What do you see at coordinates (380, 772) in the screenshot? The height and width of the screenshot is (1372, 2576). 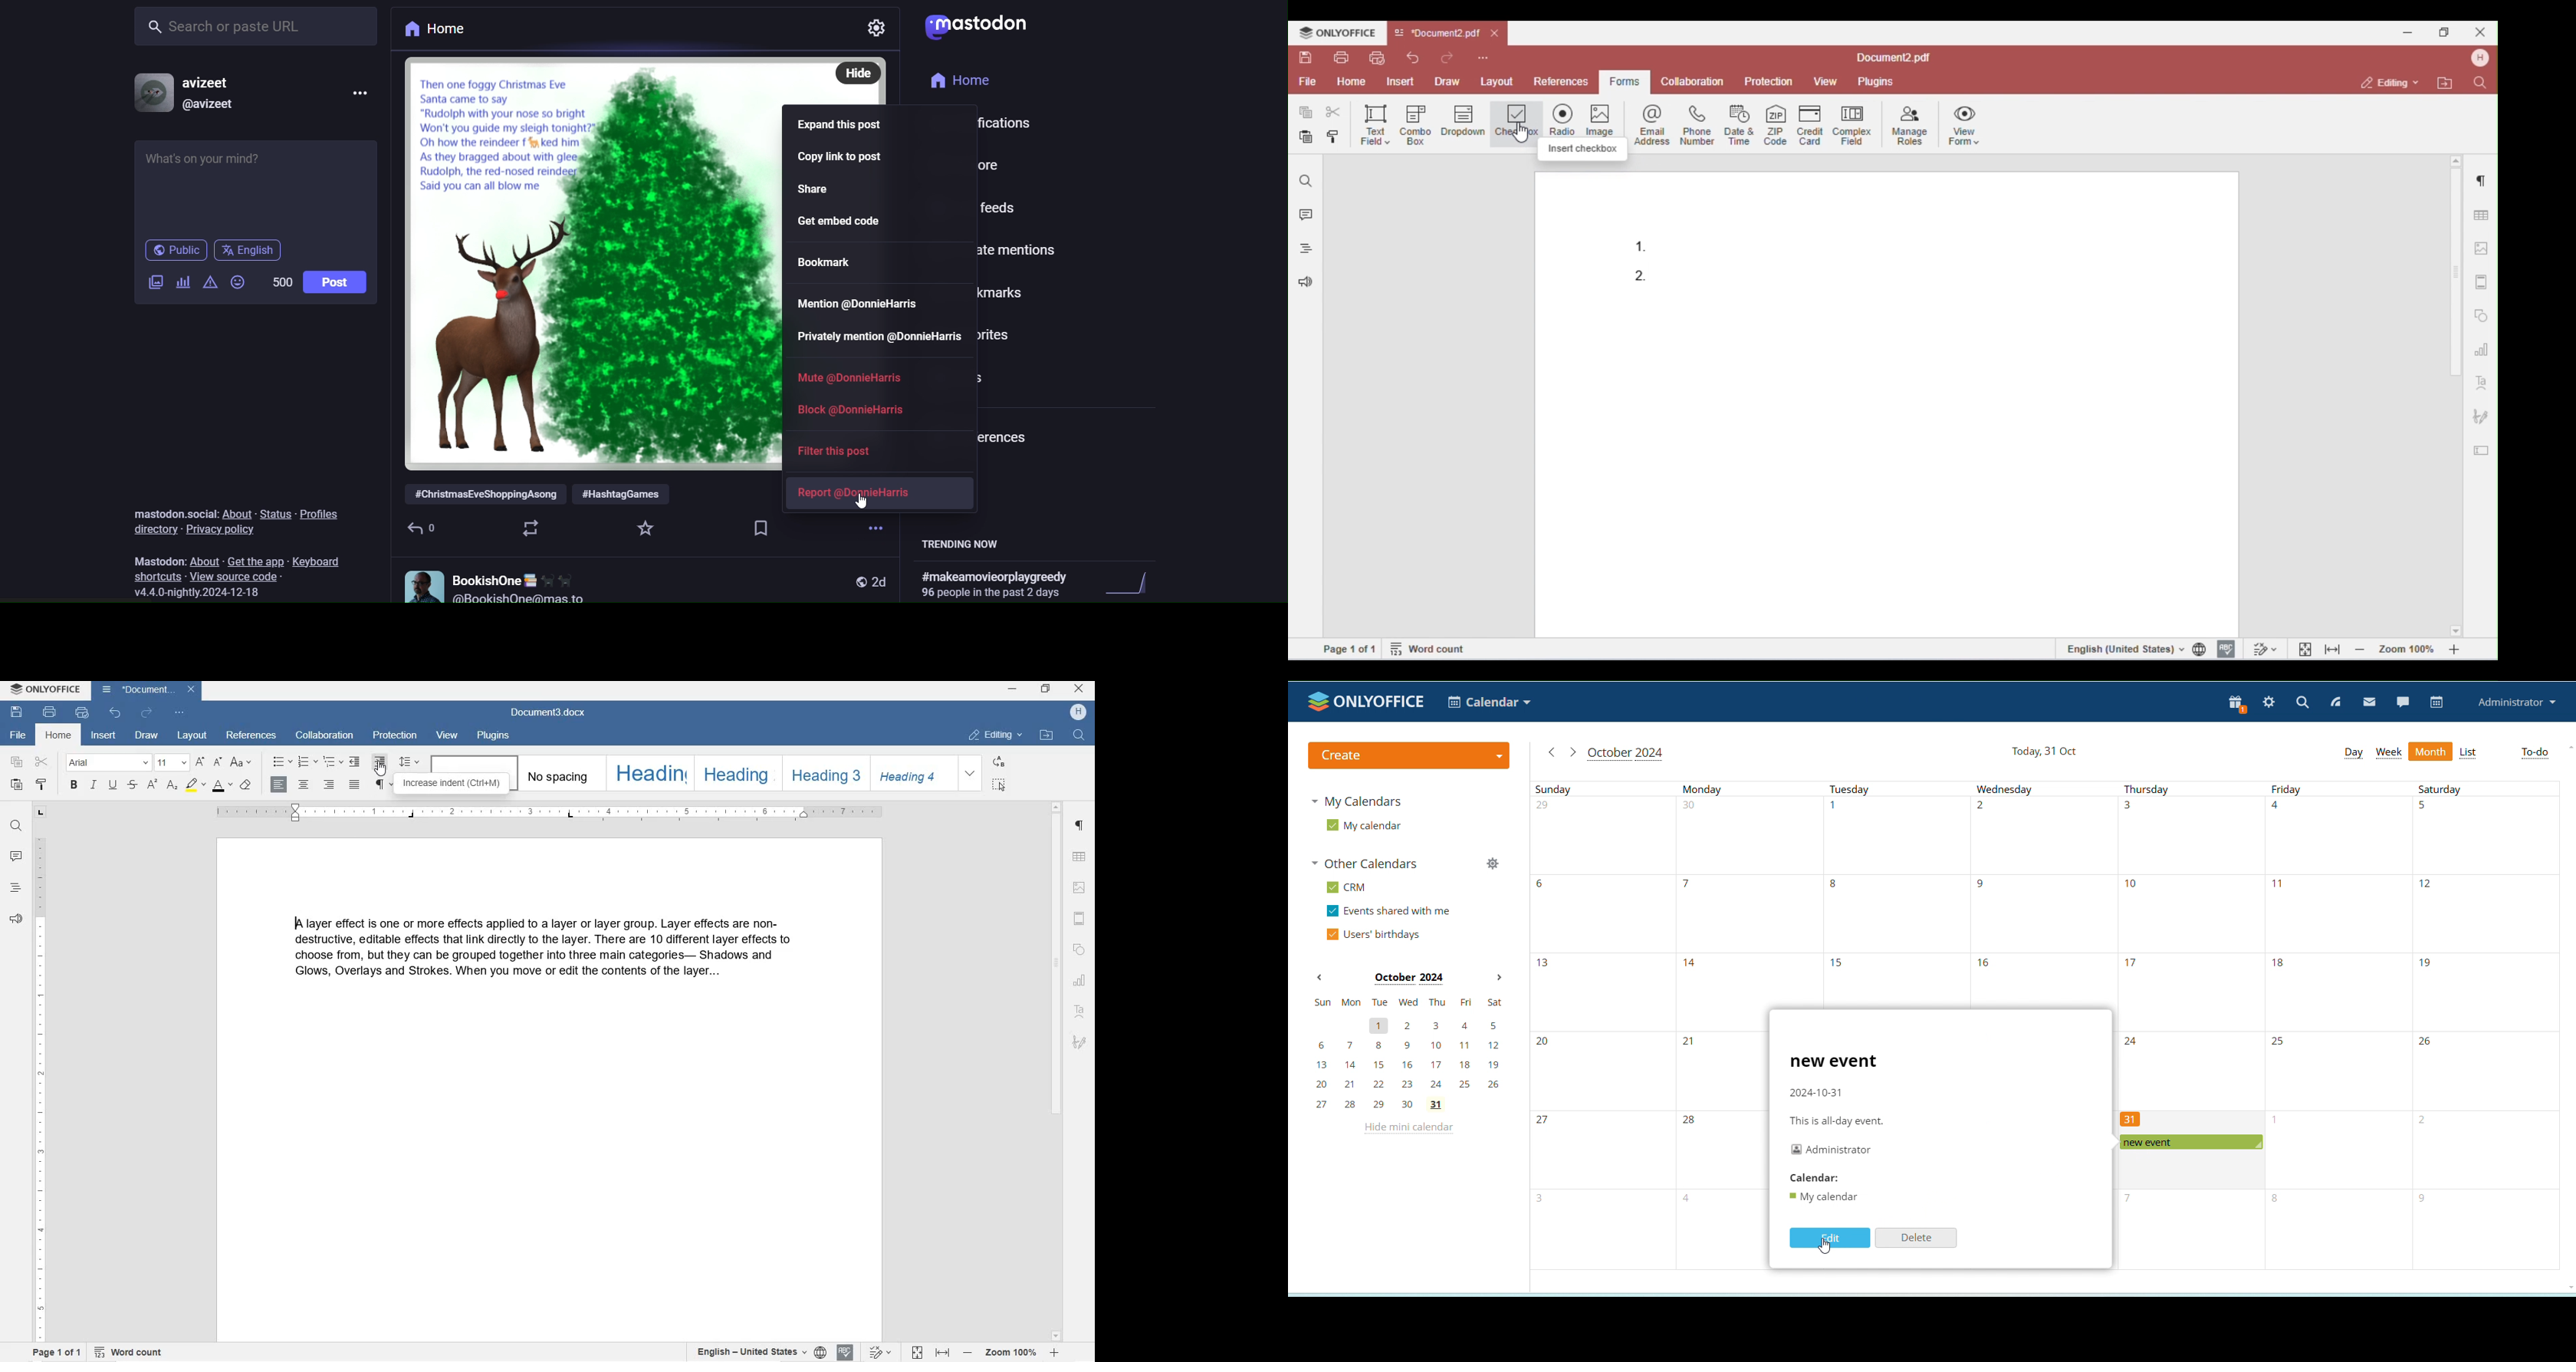 I see `CURSOR` at bounding box center [380, 772].